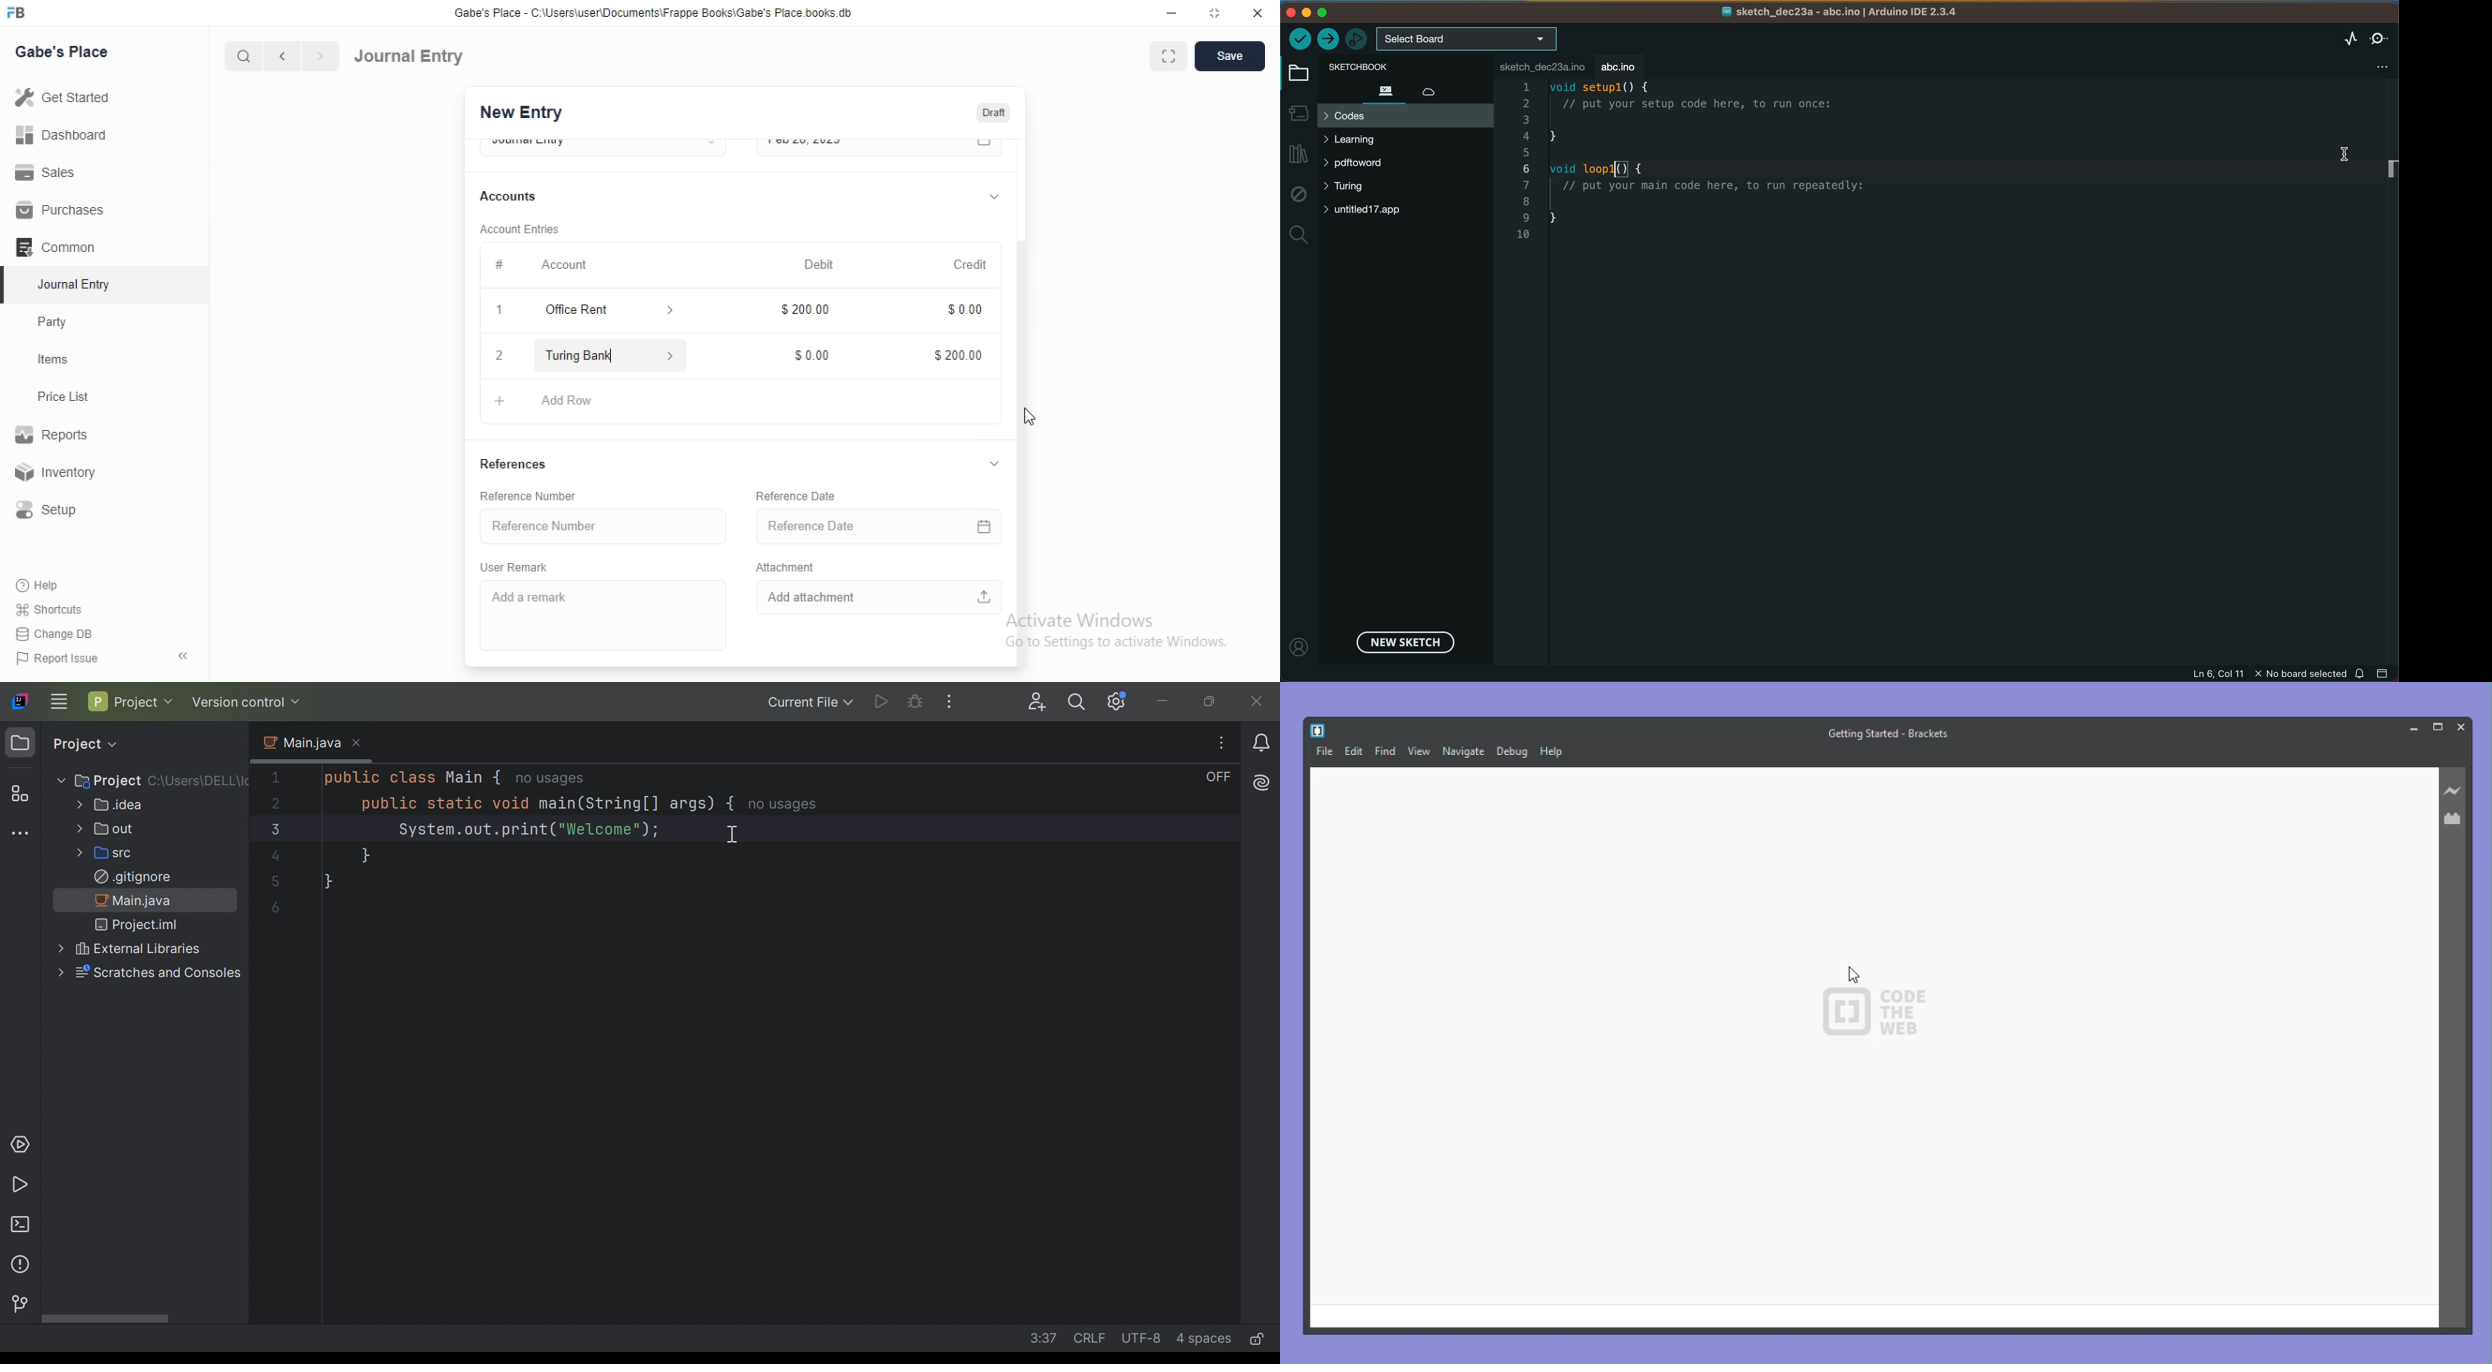  I want to click on empty editor pane, so click(1875, 1046).